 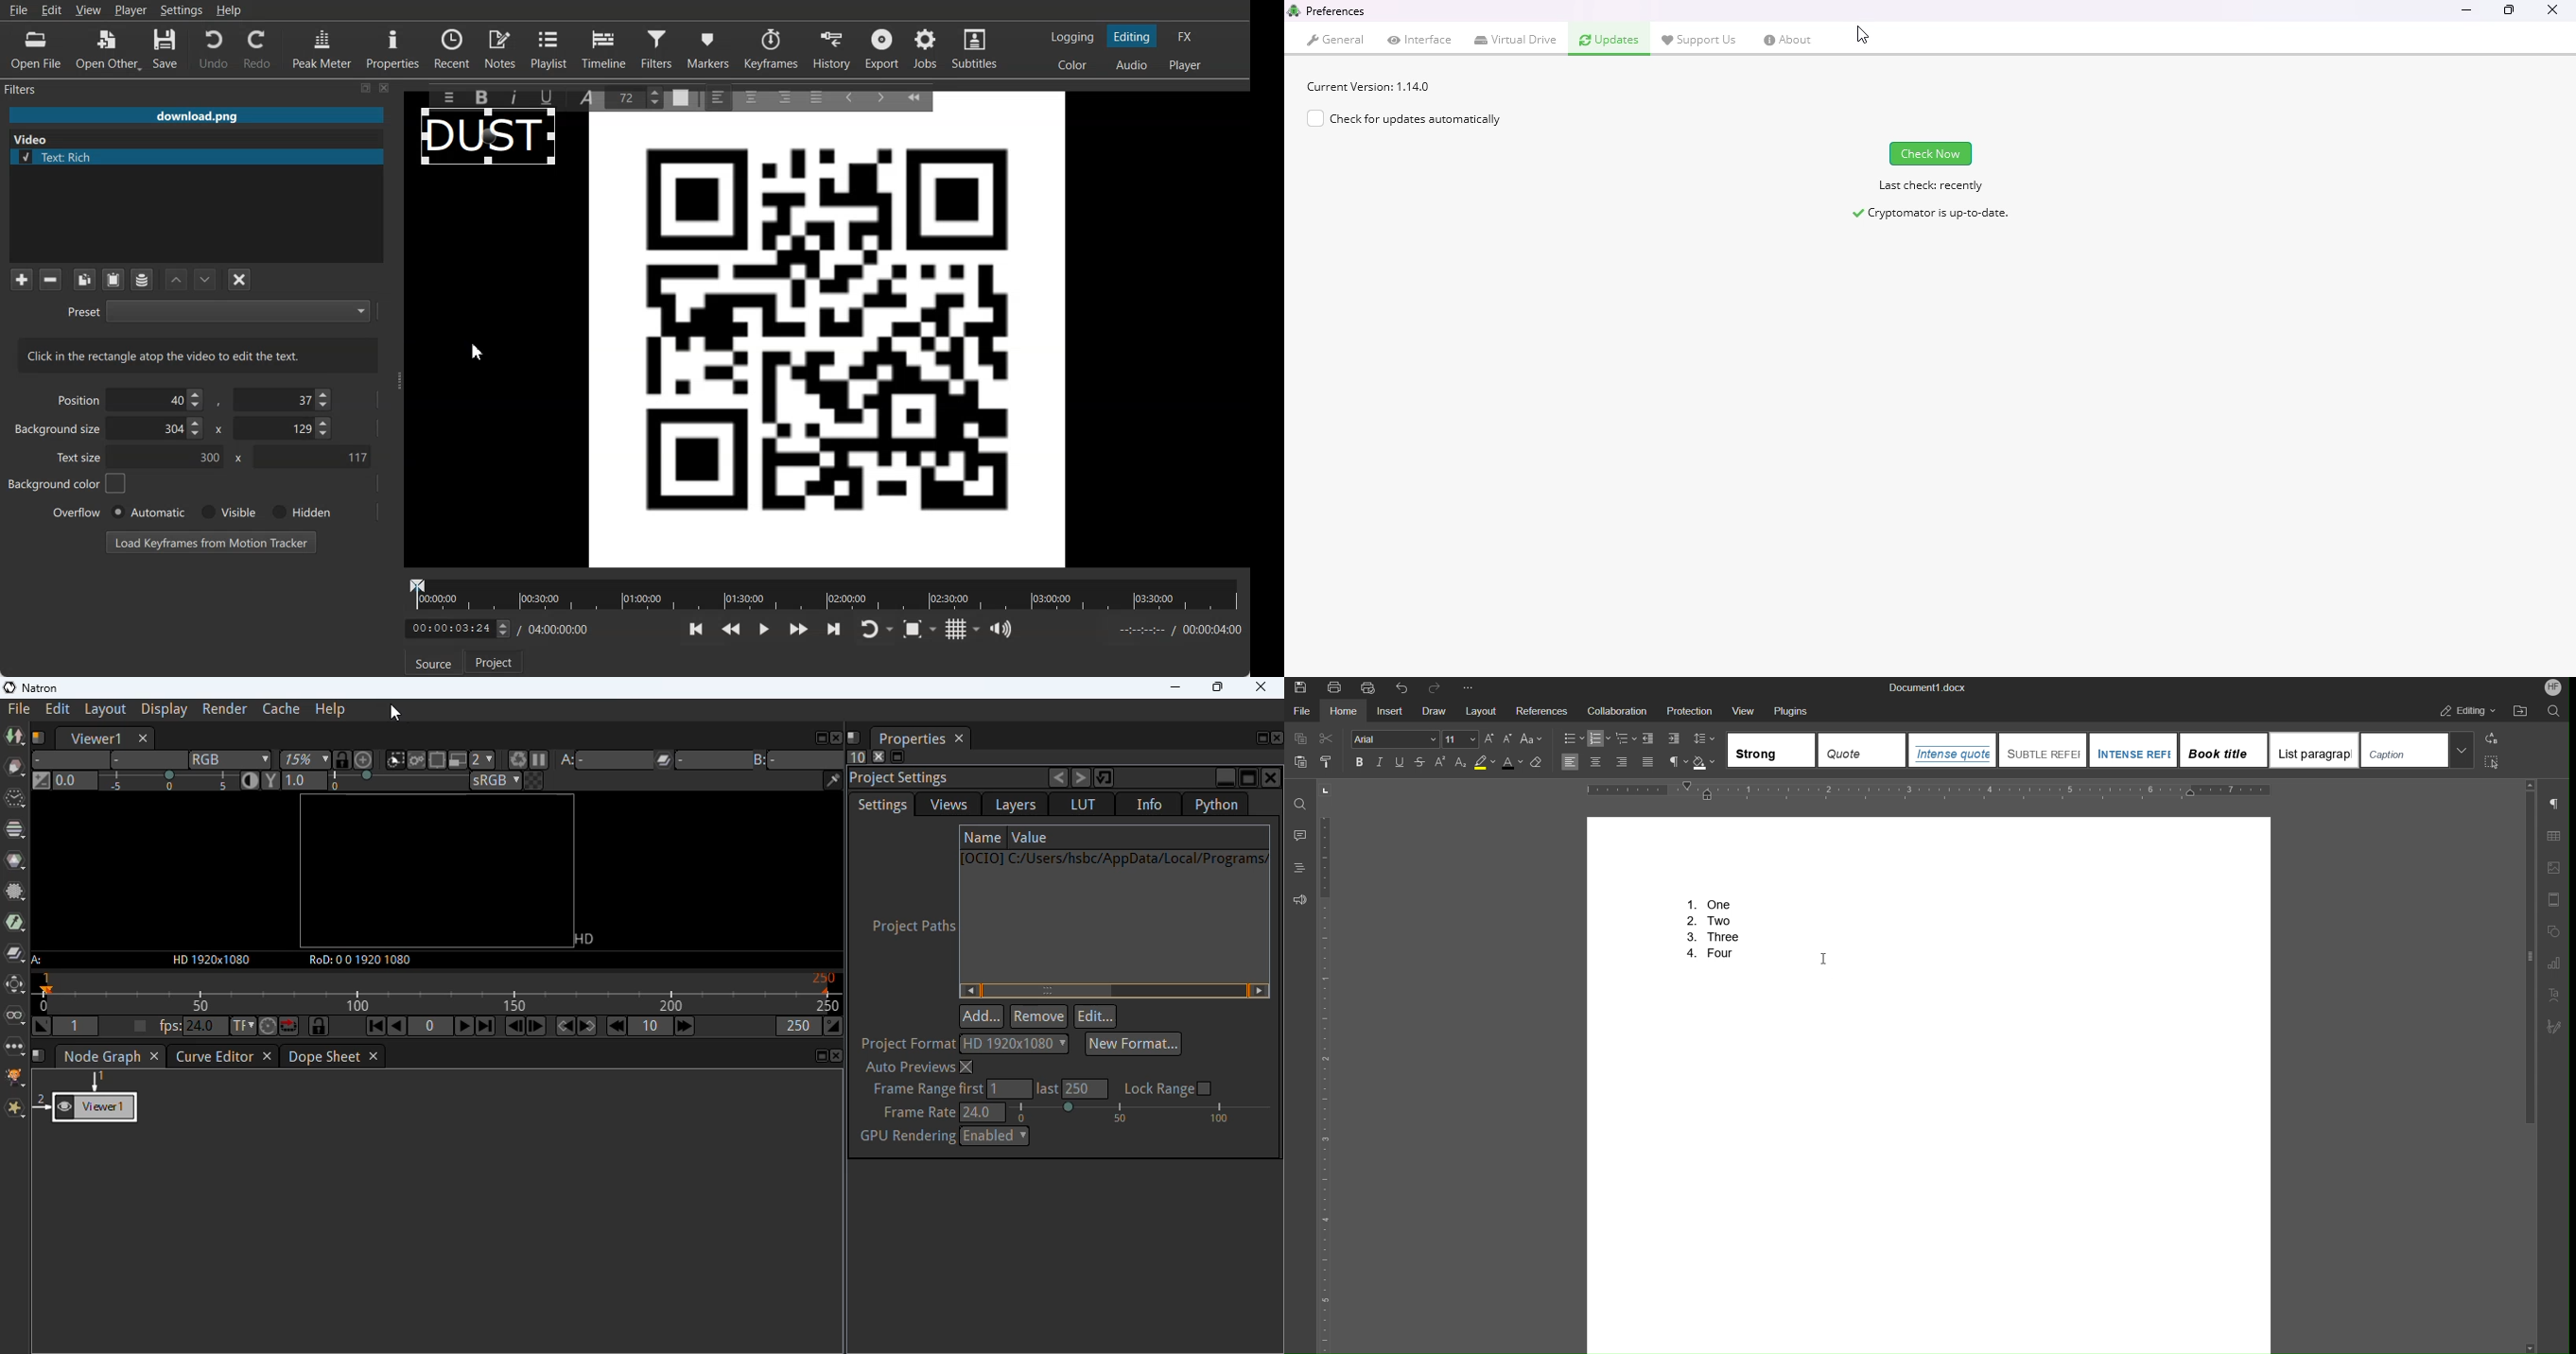 I want to click on Highlight, so click(x=1483, y=763).